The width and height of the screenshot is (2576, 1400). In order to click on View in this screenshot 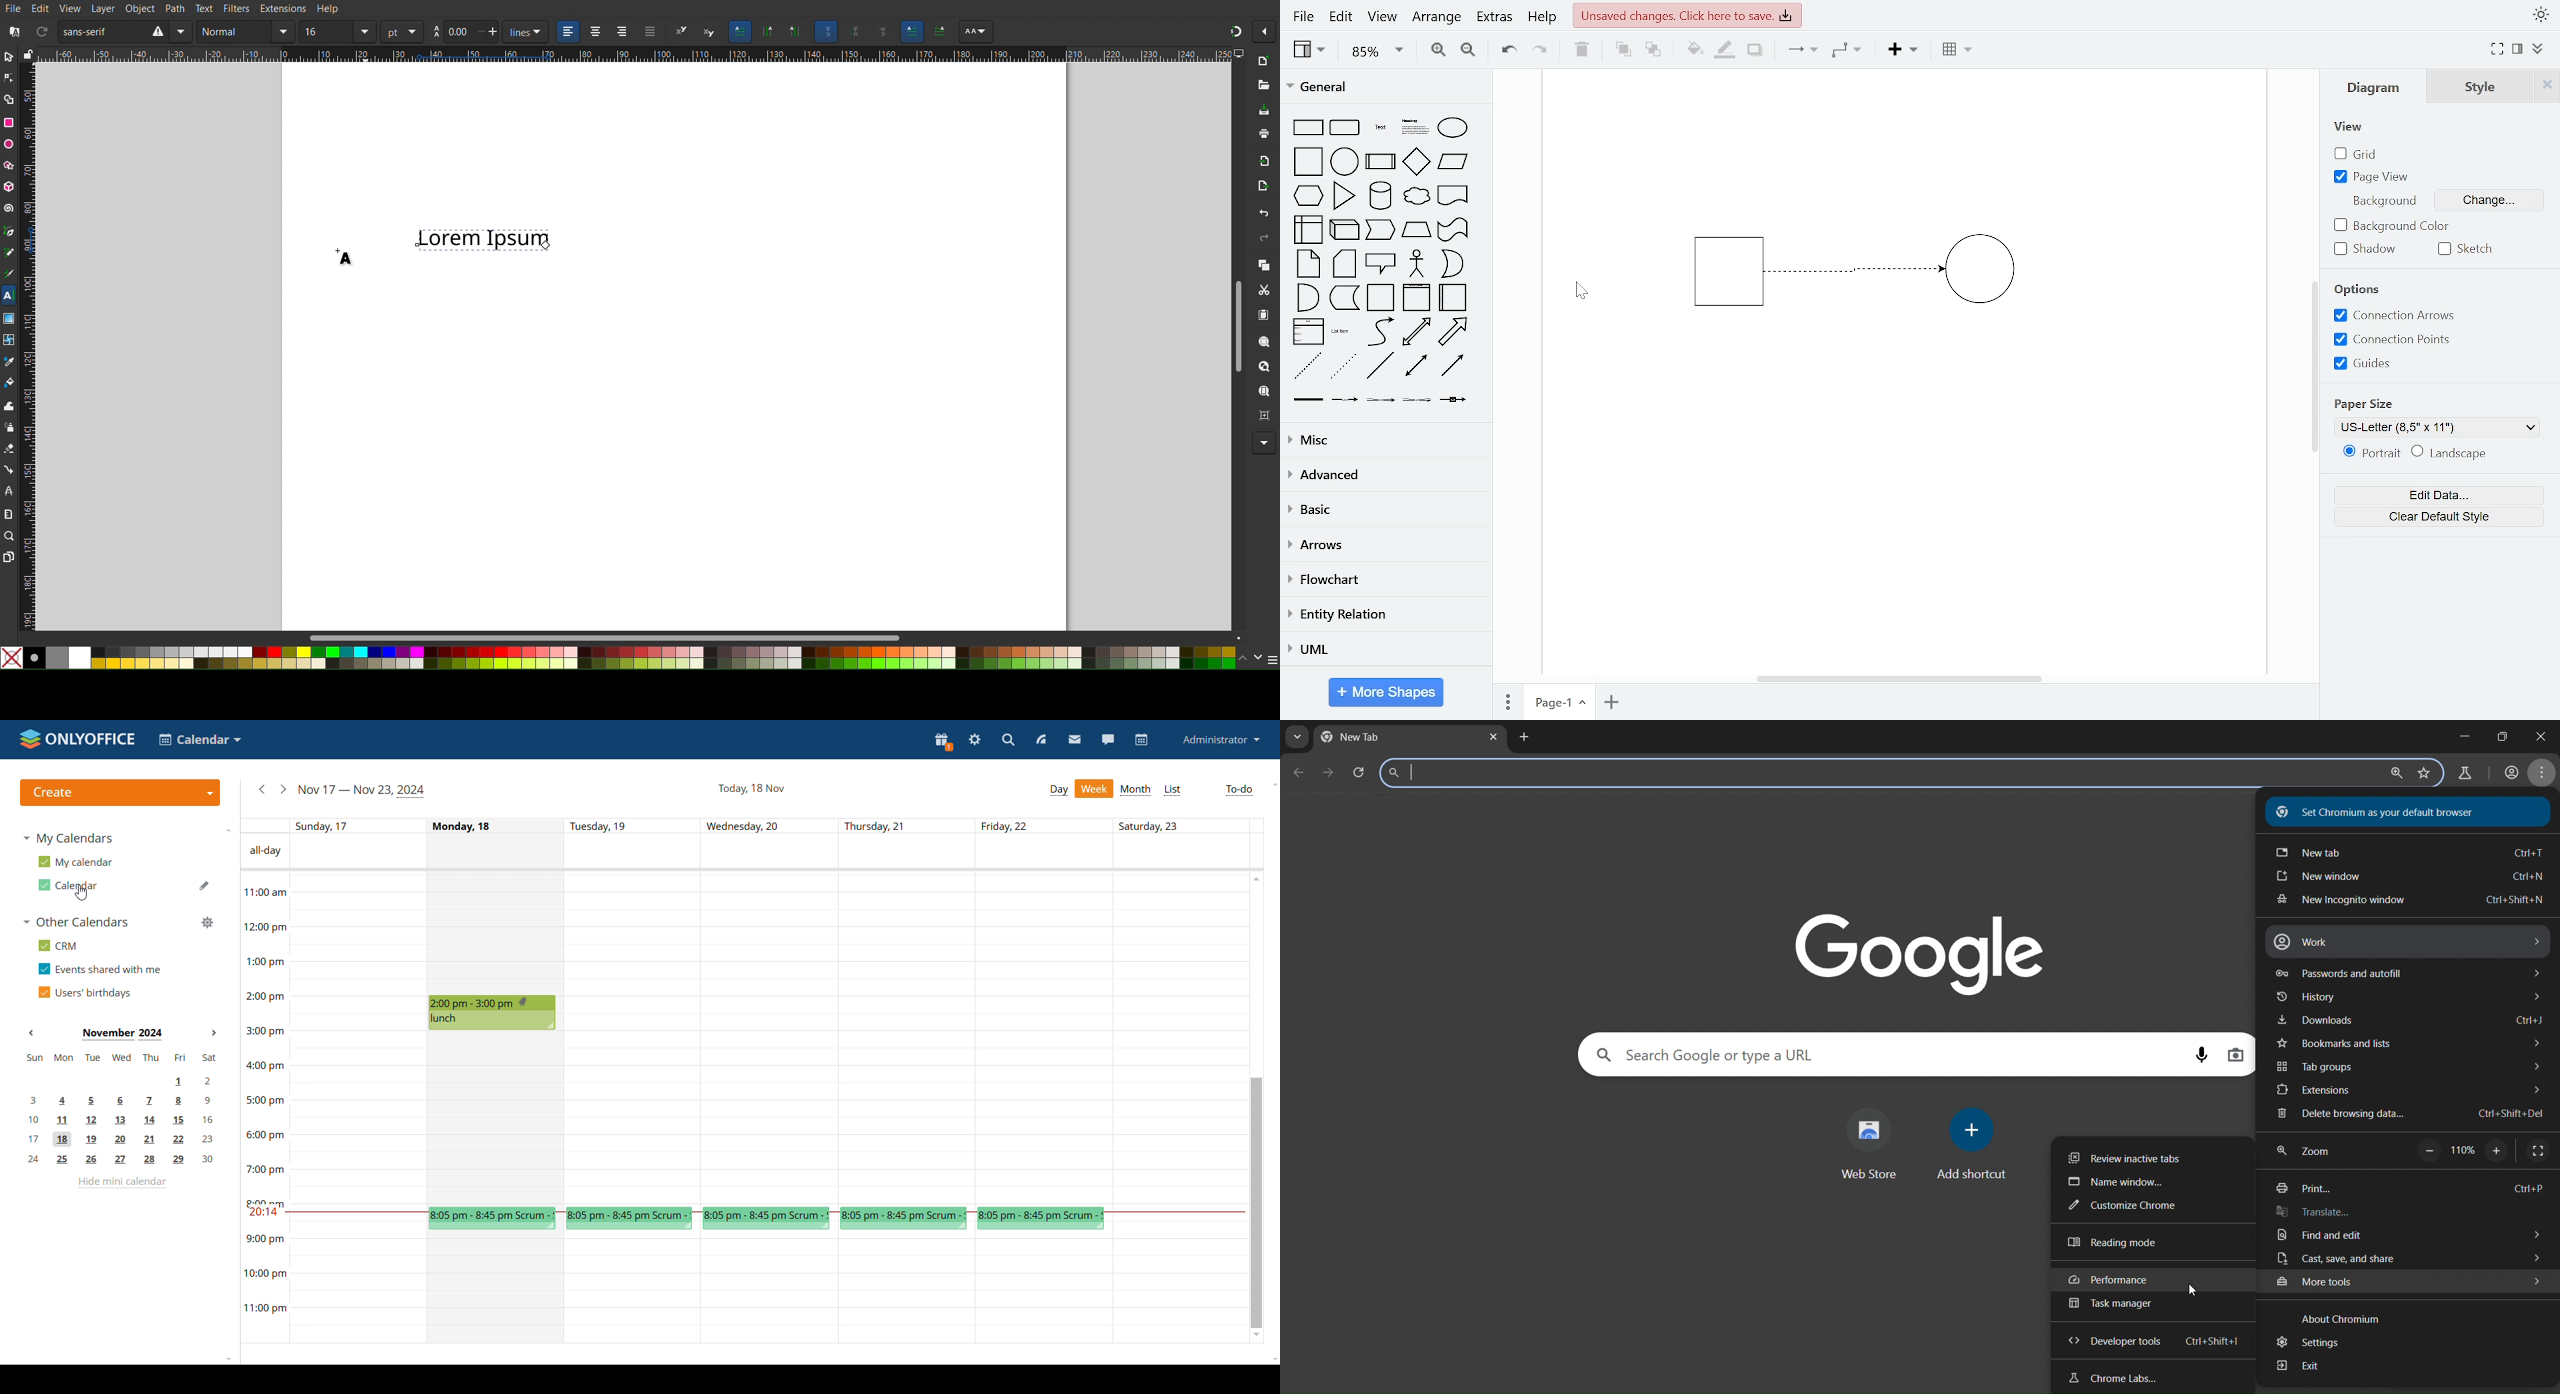, I will do `click(71, 9)`.